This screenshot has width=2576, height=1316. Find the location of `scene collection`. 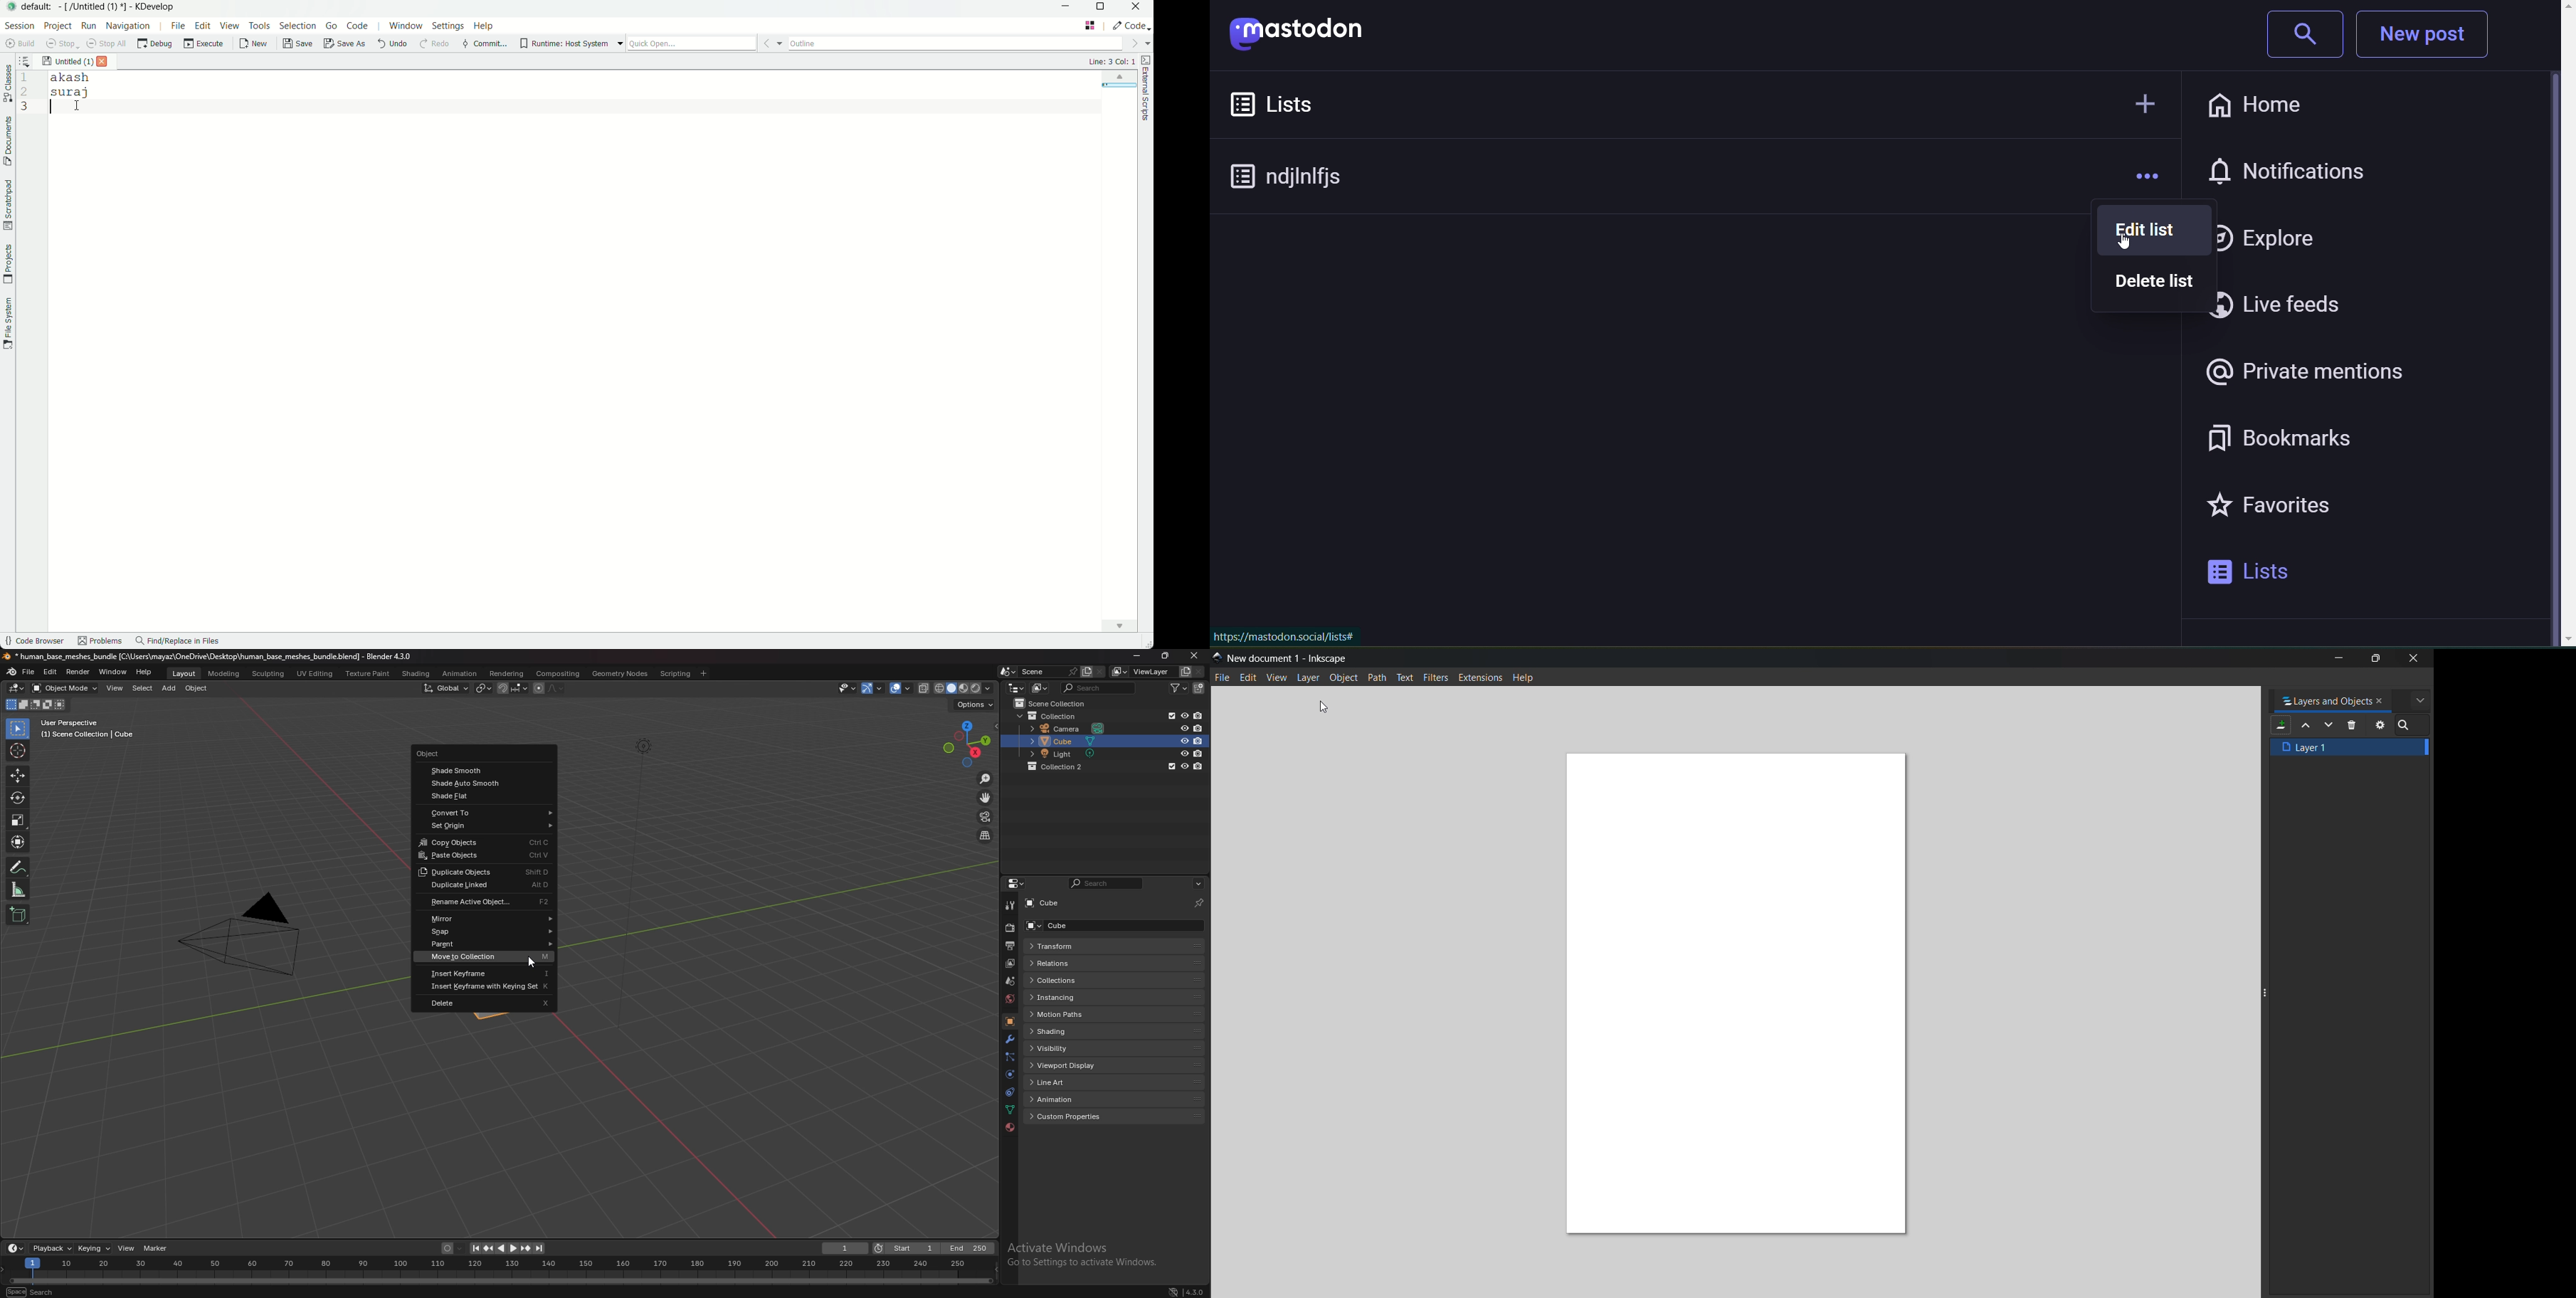

scene collection is located at coordinates (1055, 703).